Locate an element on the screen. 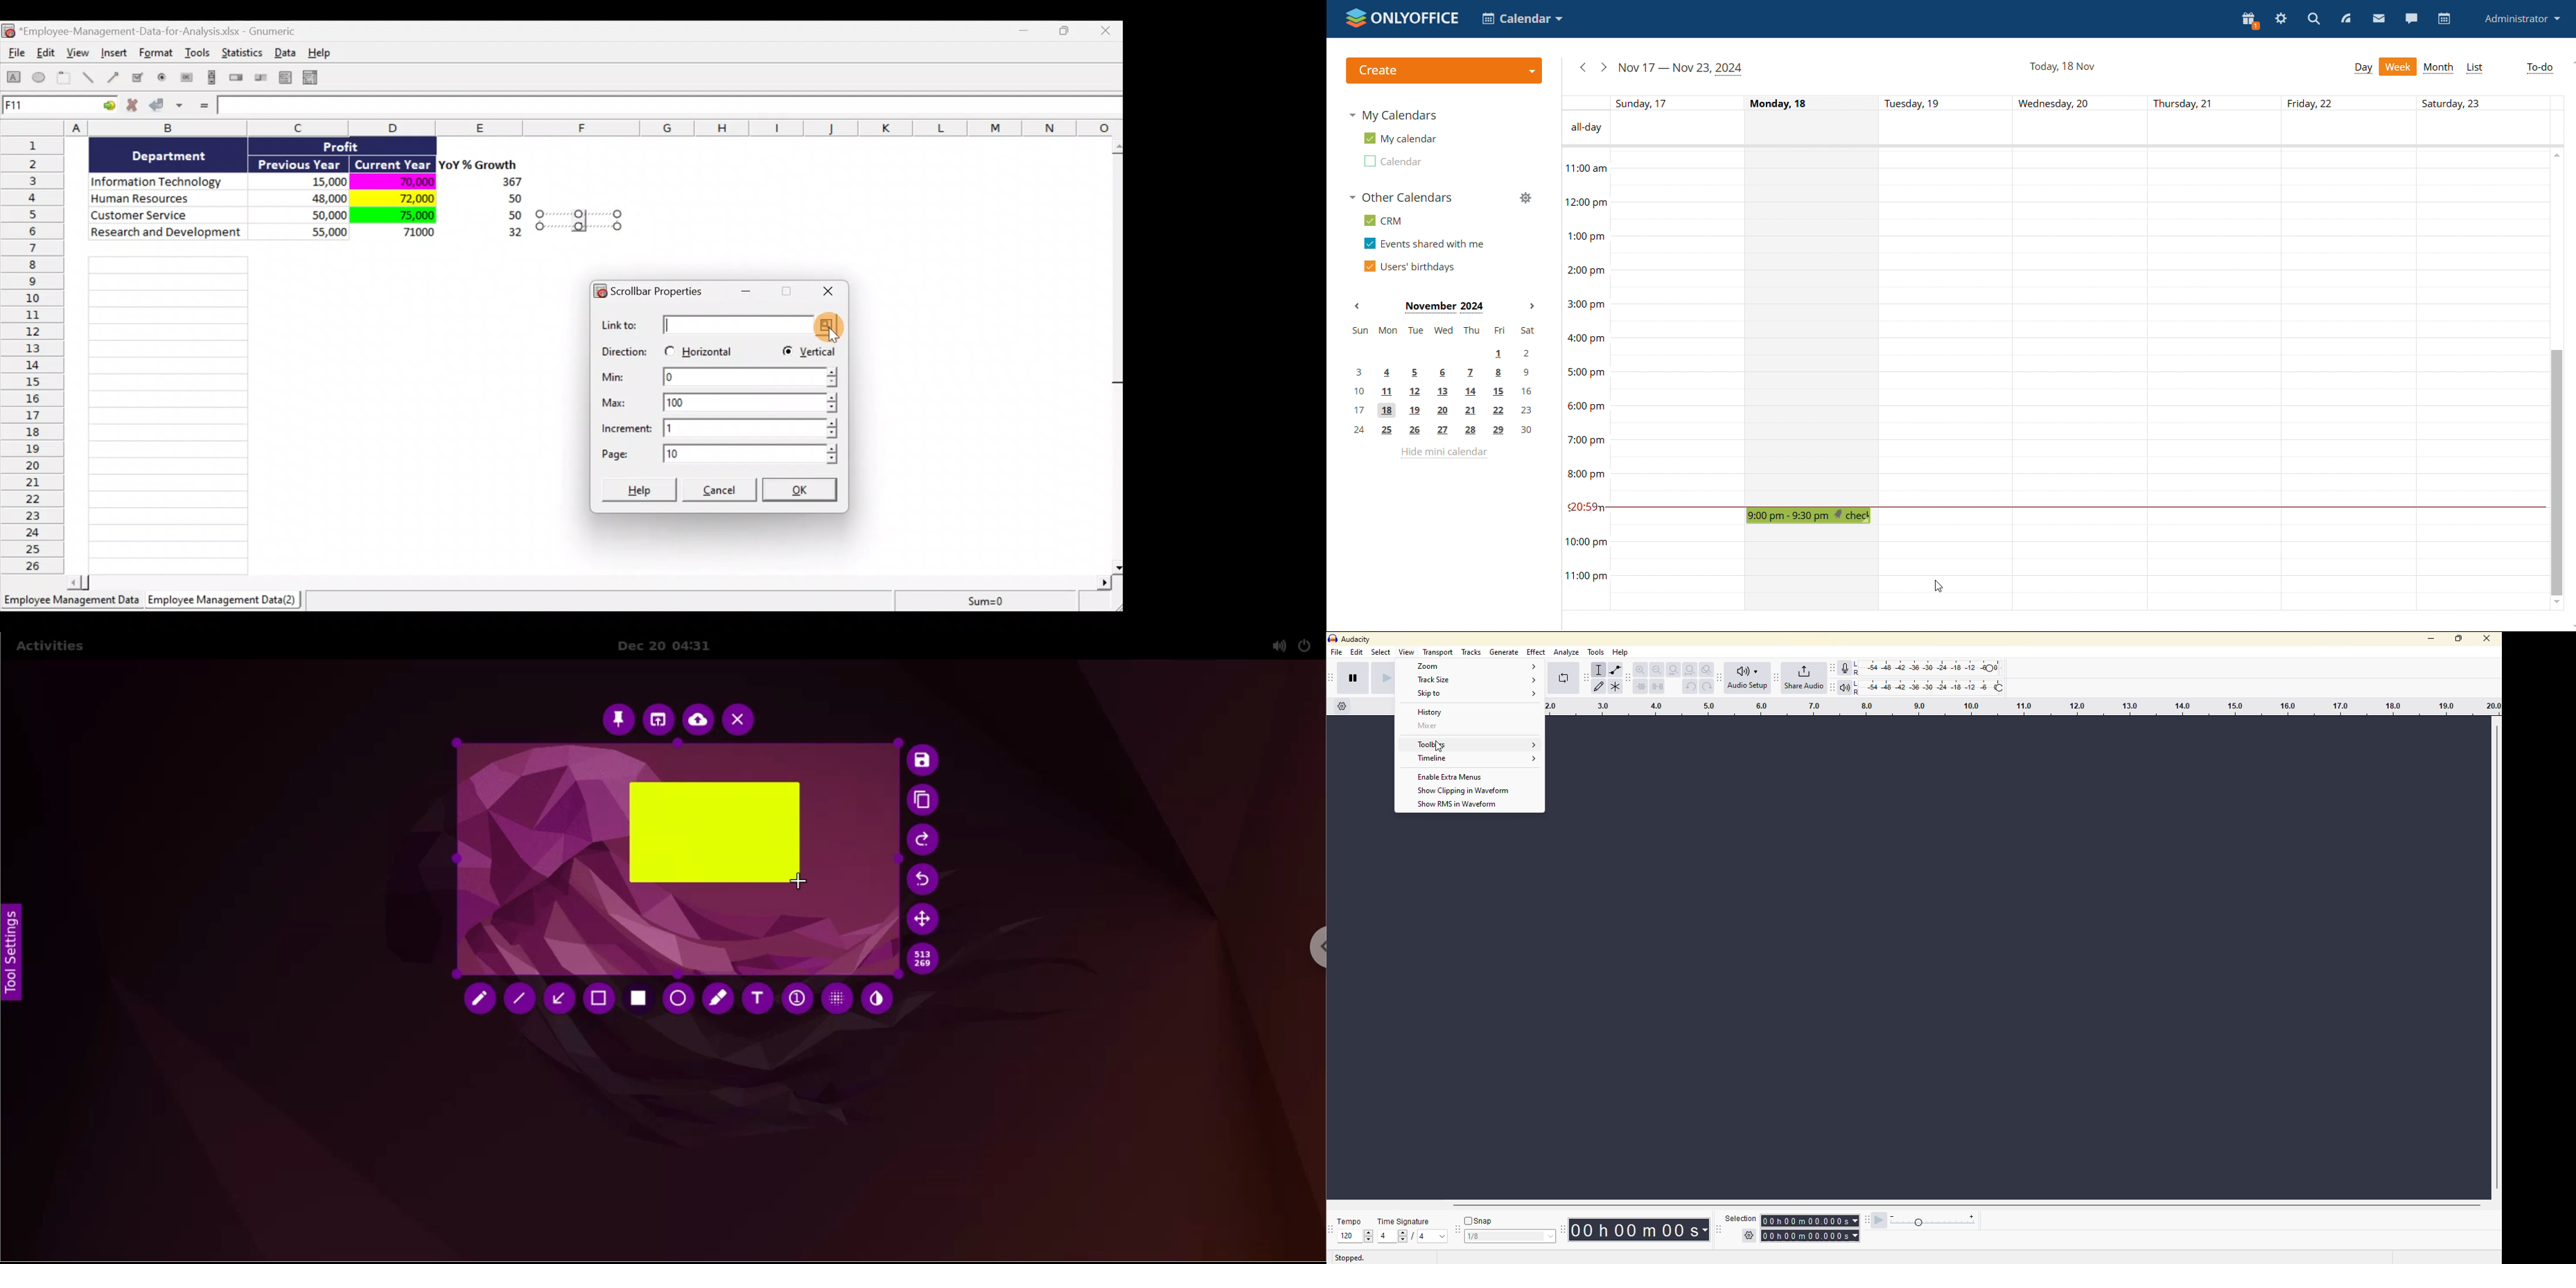 Image resolution: width=2576 pixels, height=1288 pixels. Create a list is located at coordinates (282, 77).